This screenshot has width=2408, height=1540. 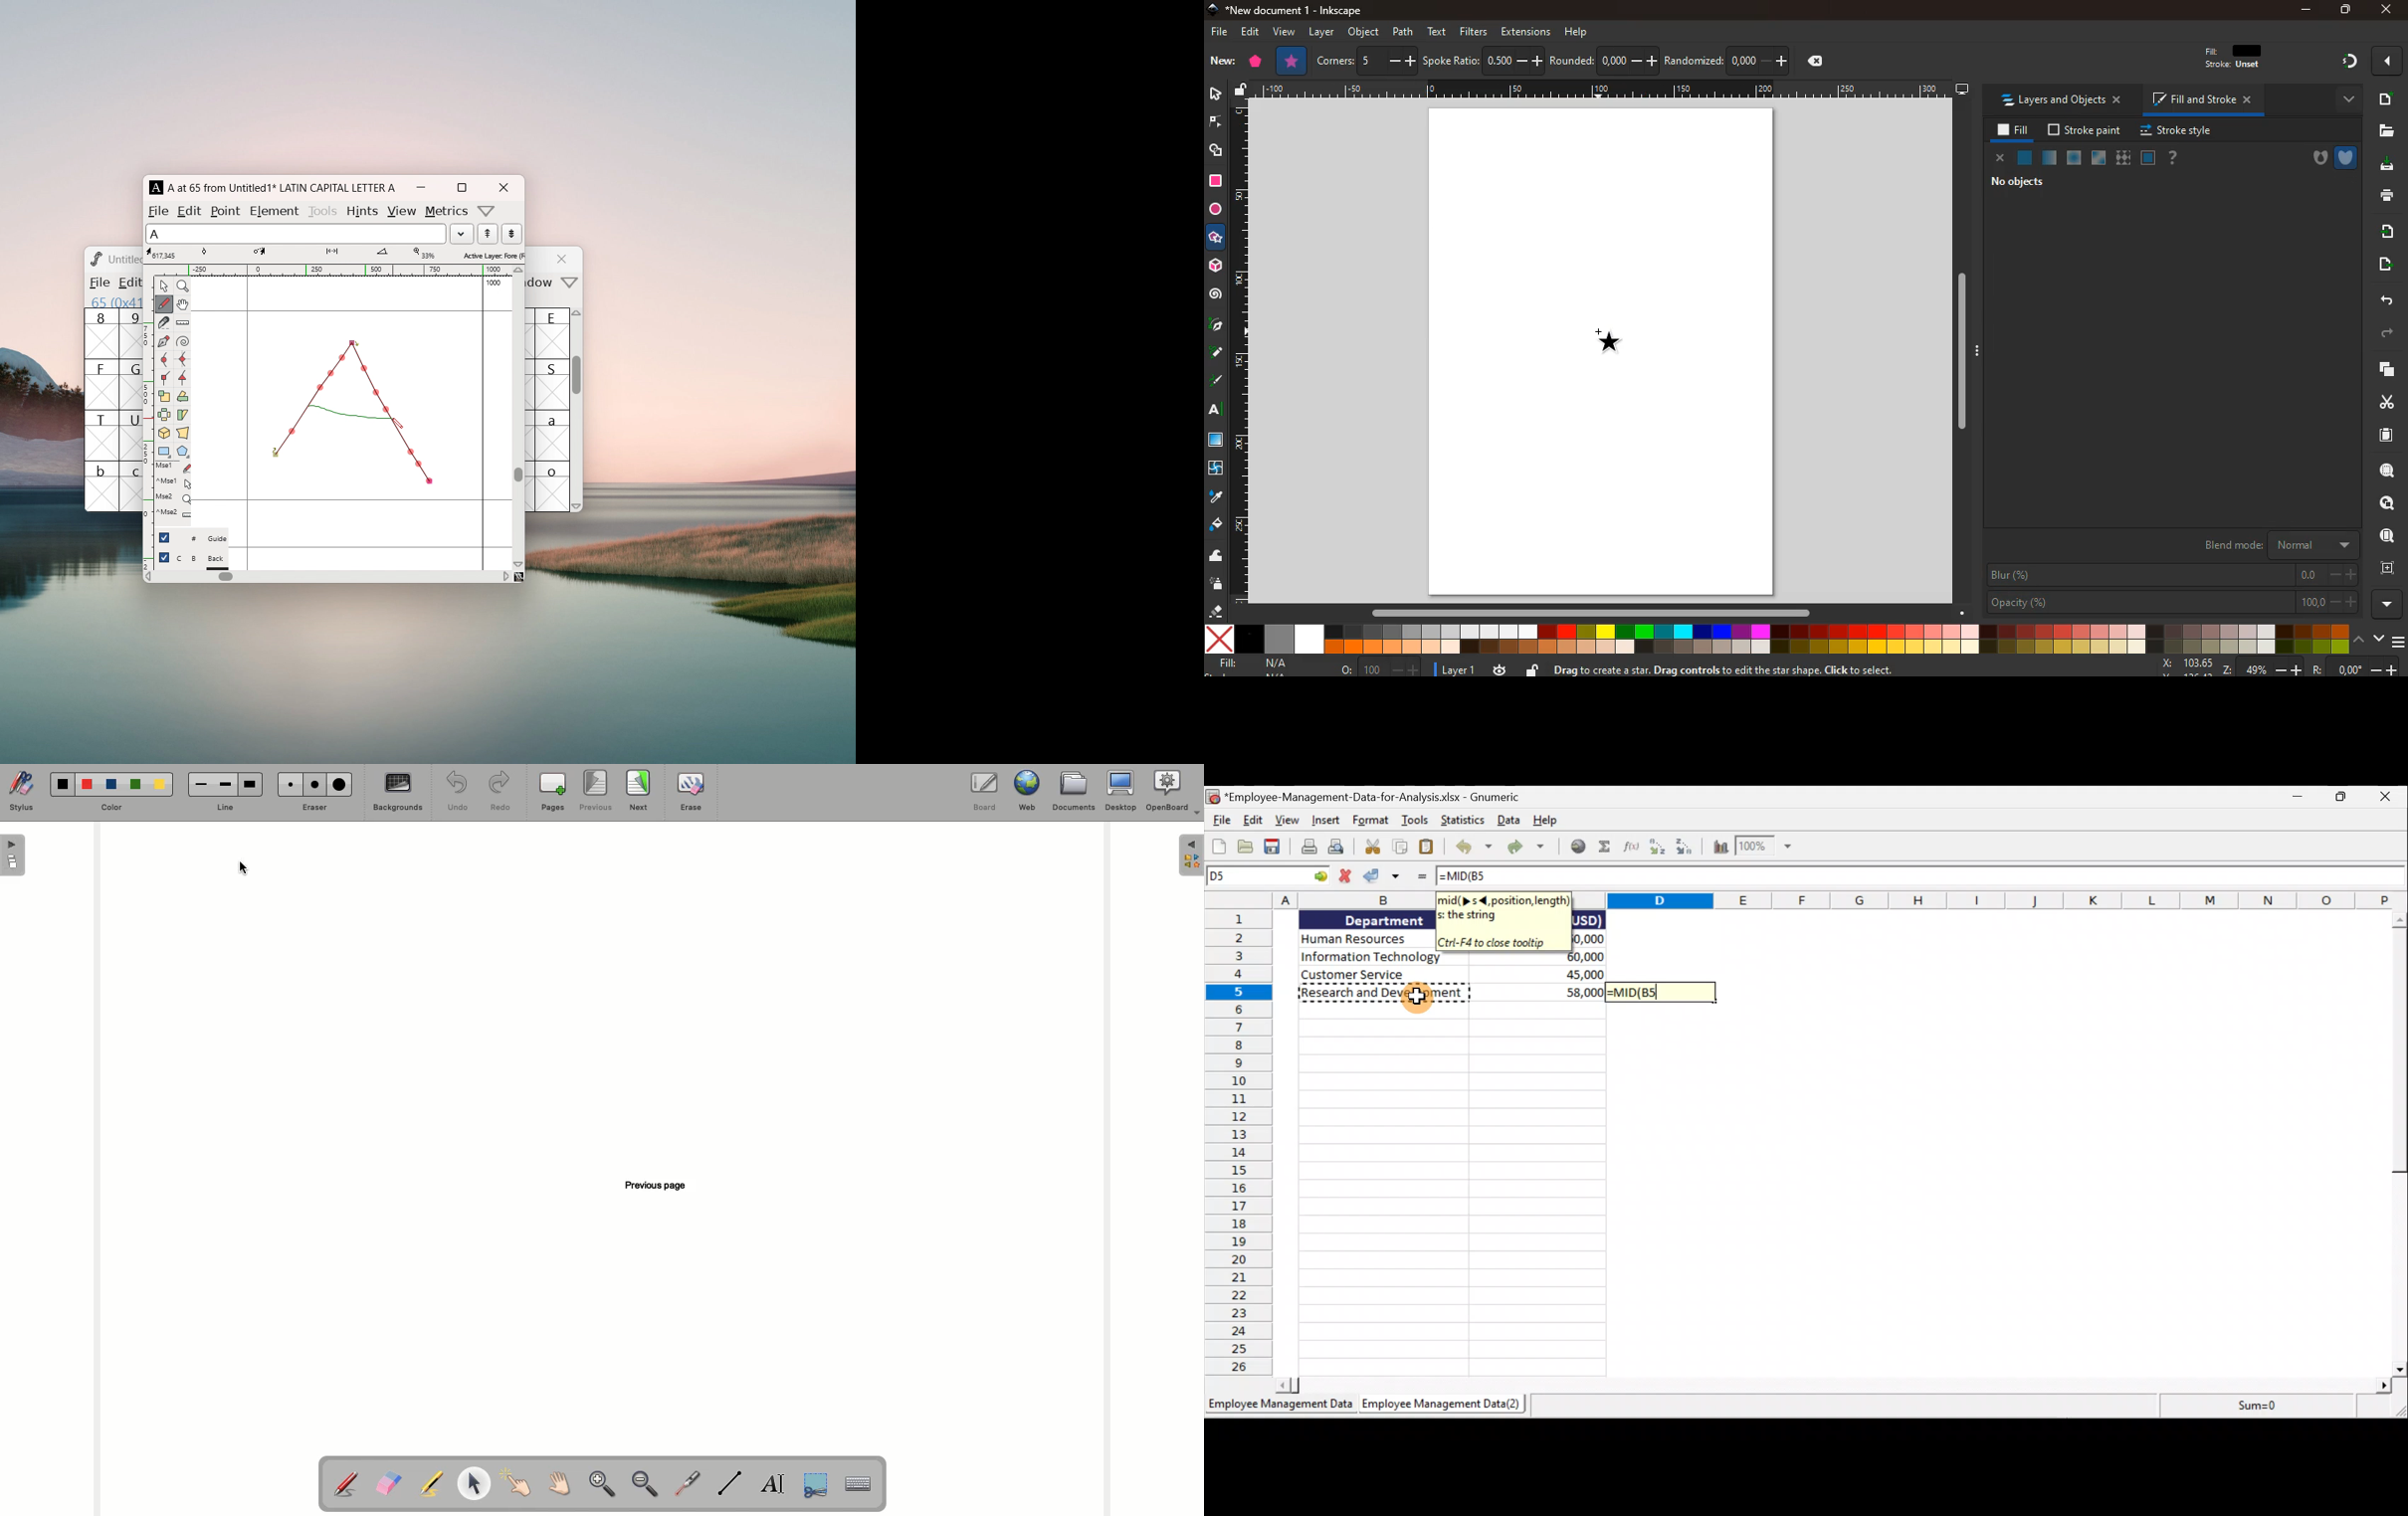 I want to click on Sum into the current cell, so click(x=1605, y=849).